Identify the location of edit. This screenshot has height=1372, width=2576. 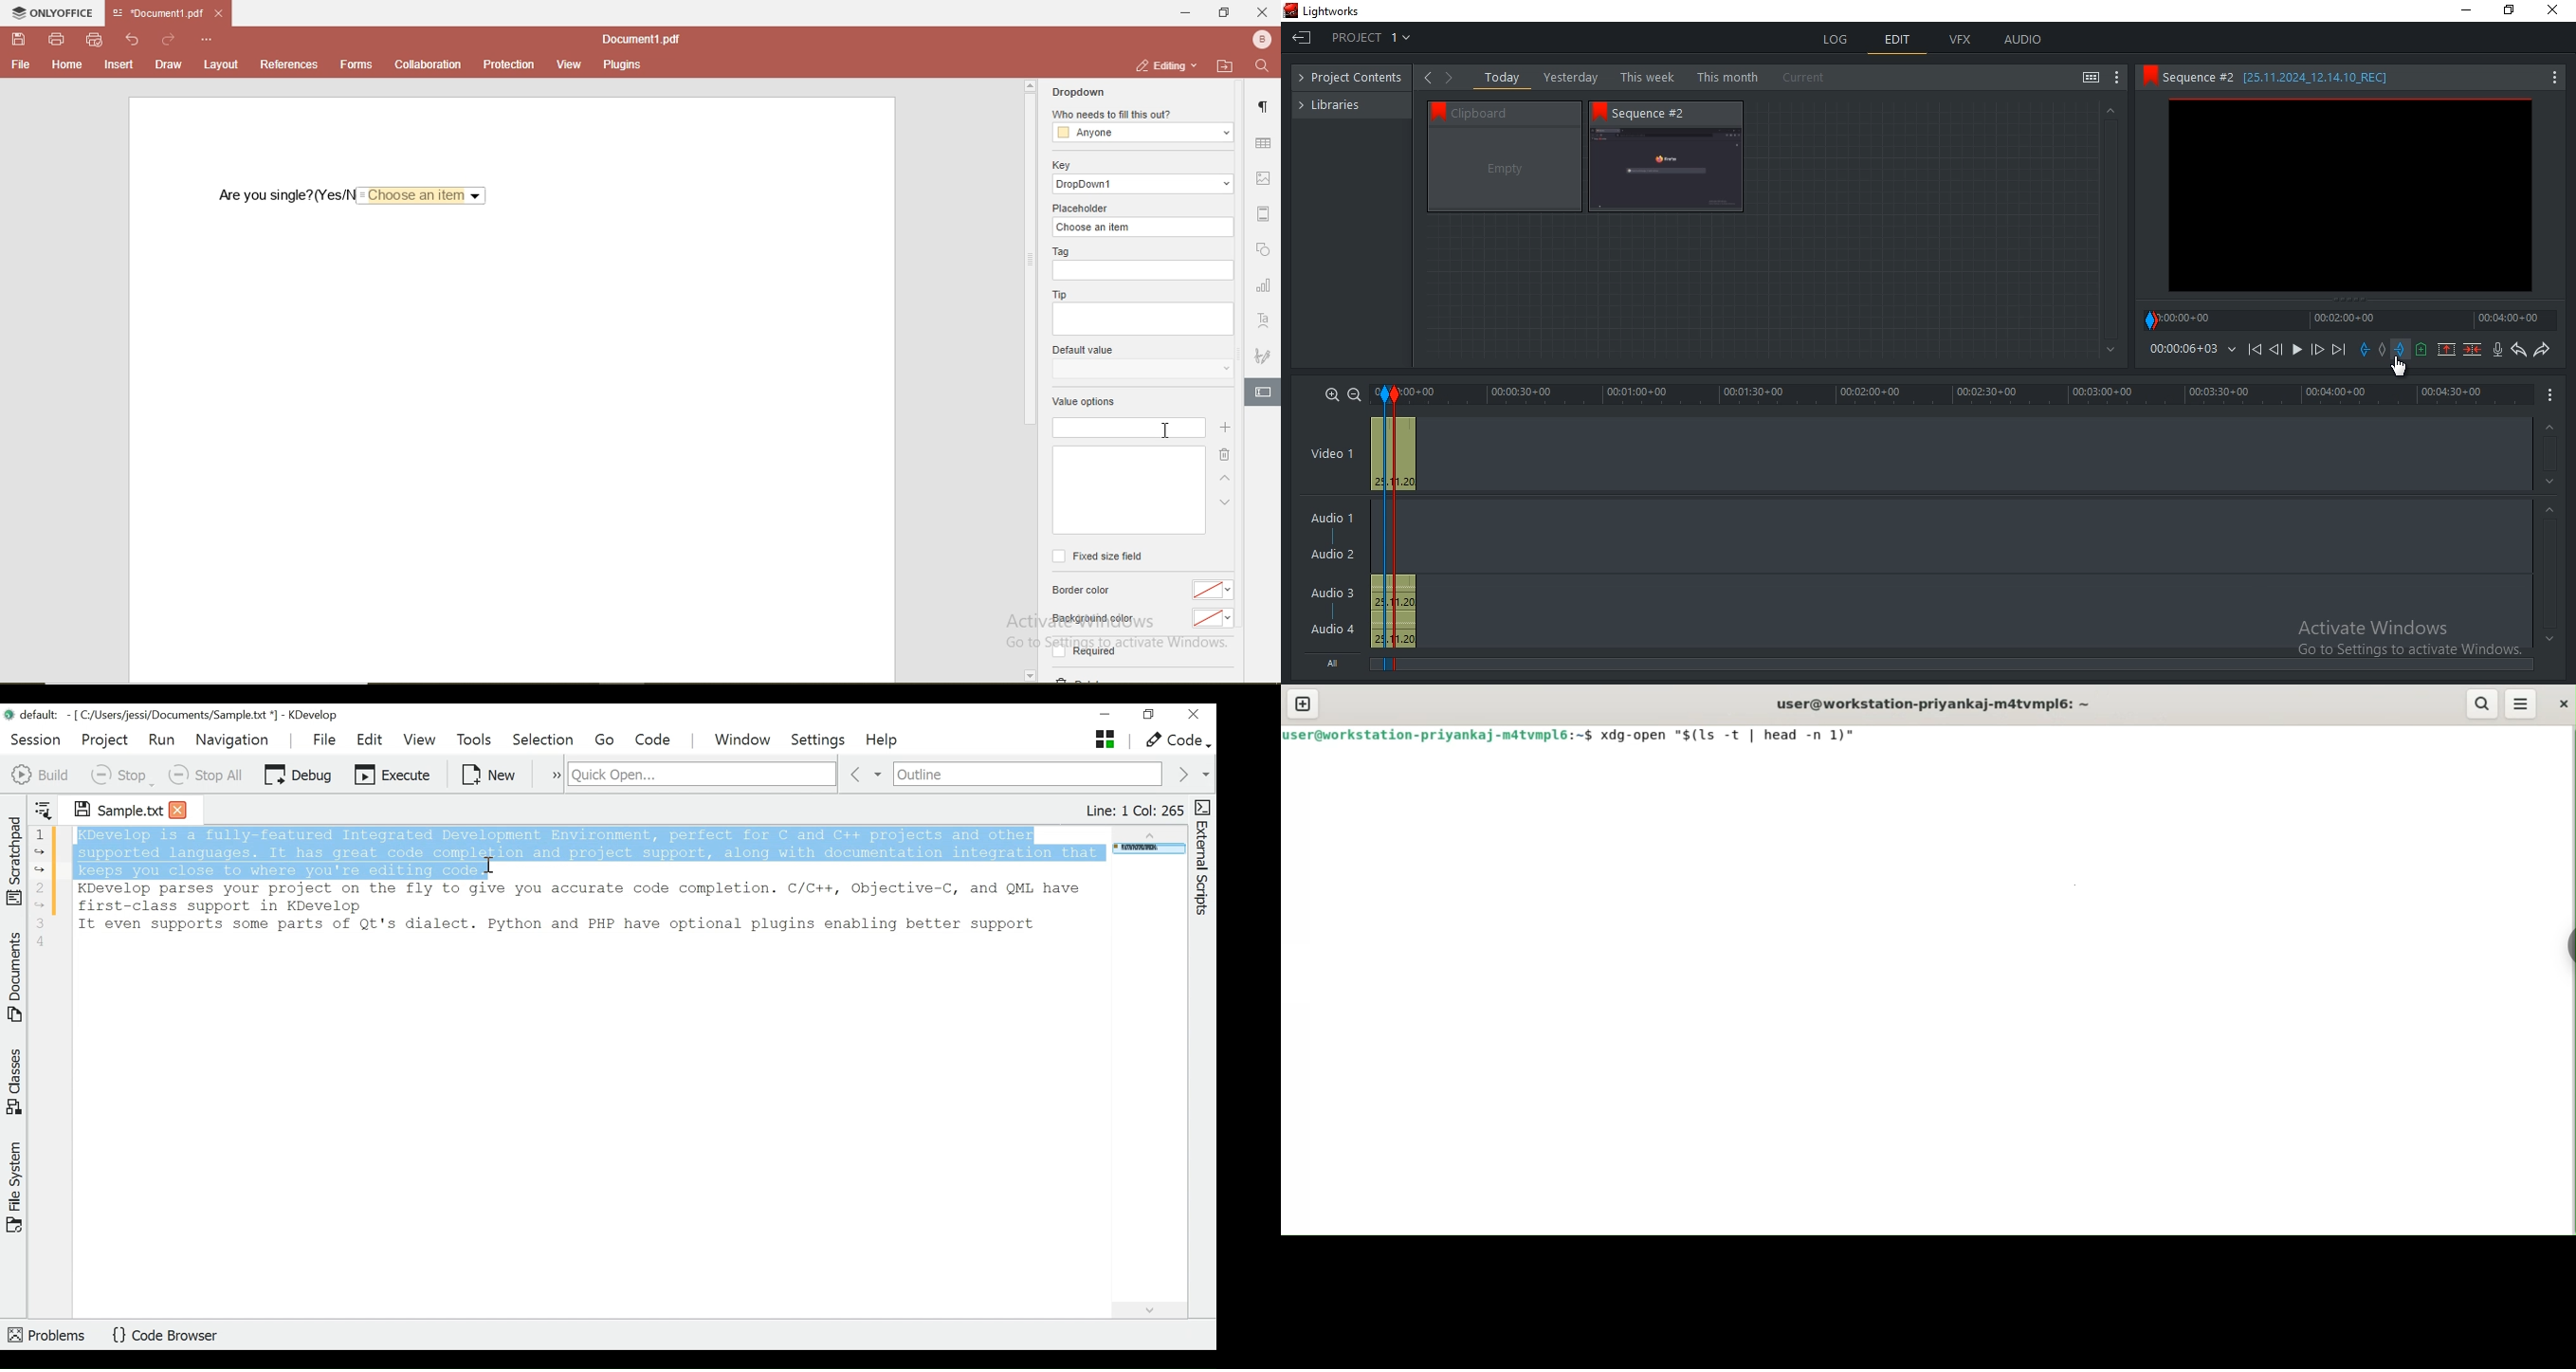
(1262, 391).